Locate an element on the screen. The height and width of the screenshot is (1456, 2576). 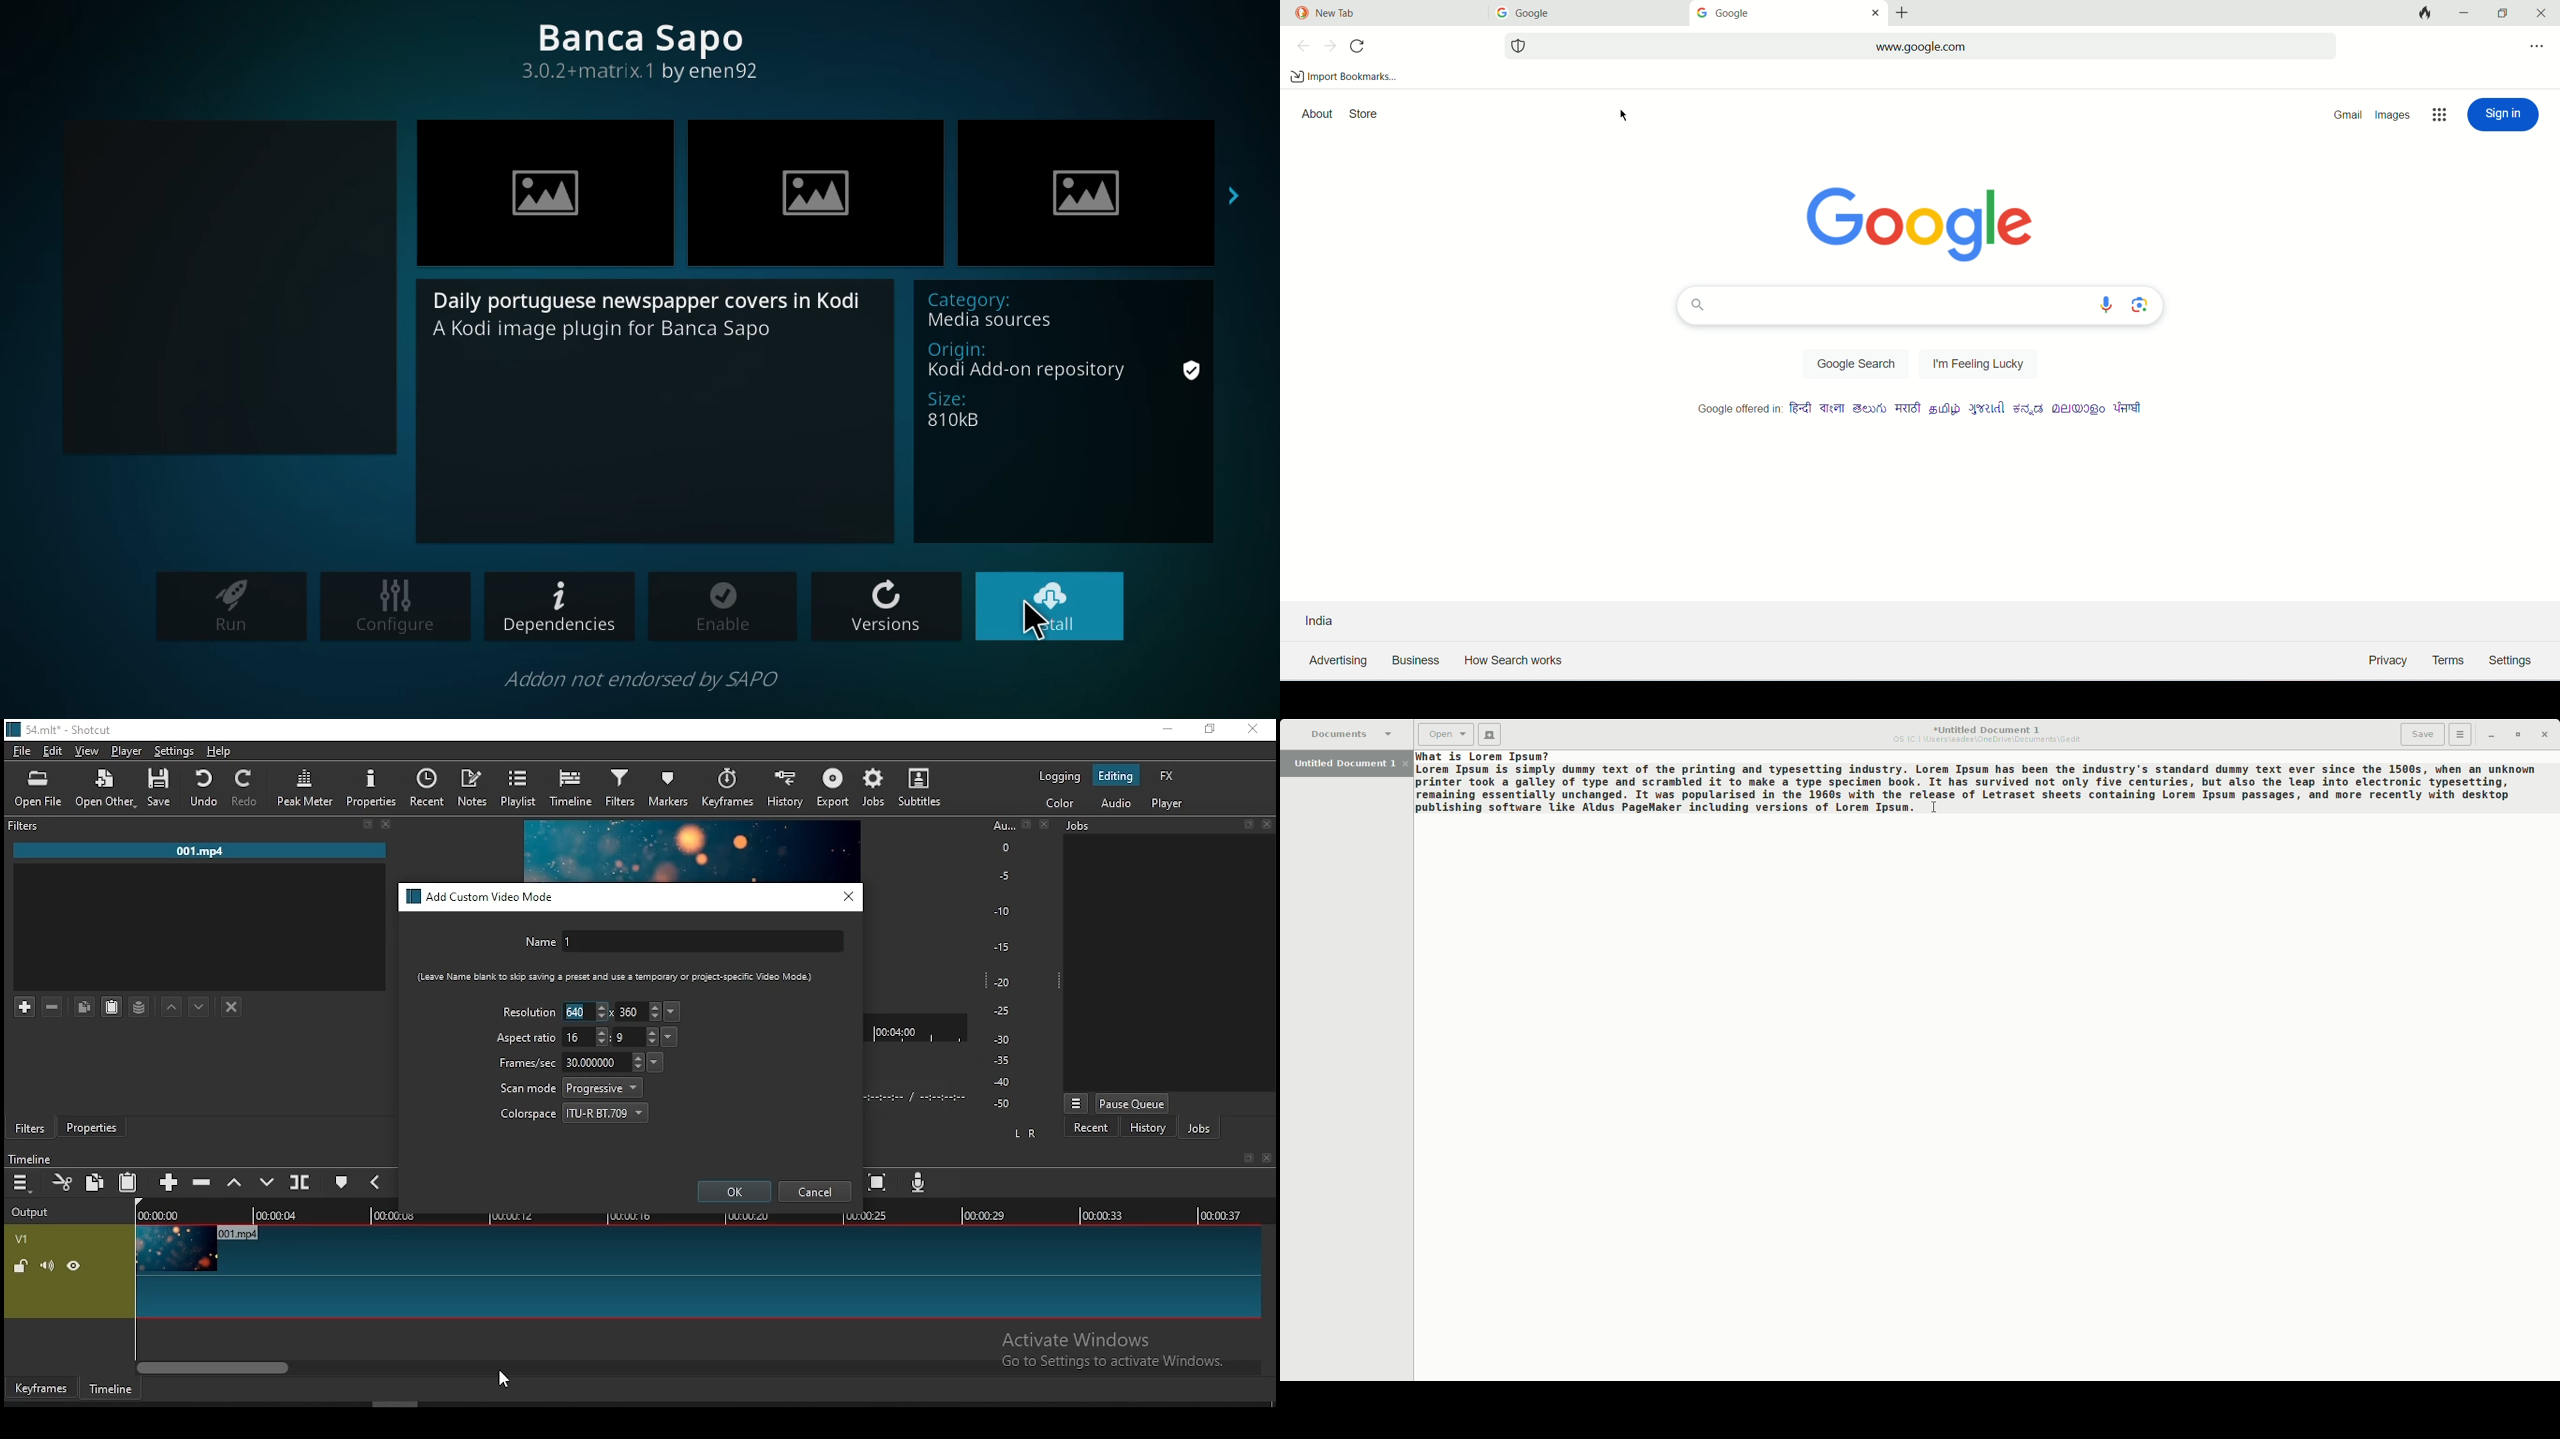
copy is located at coordinates (84, 1006).